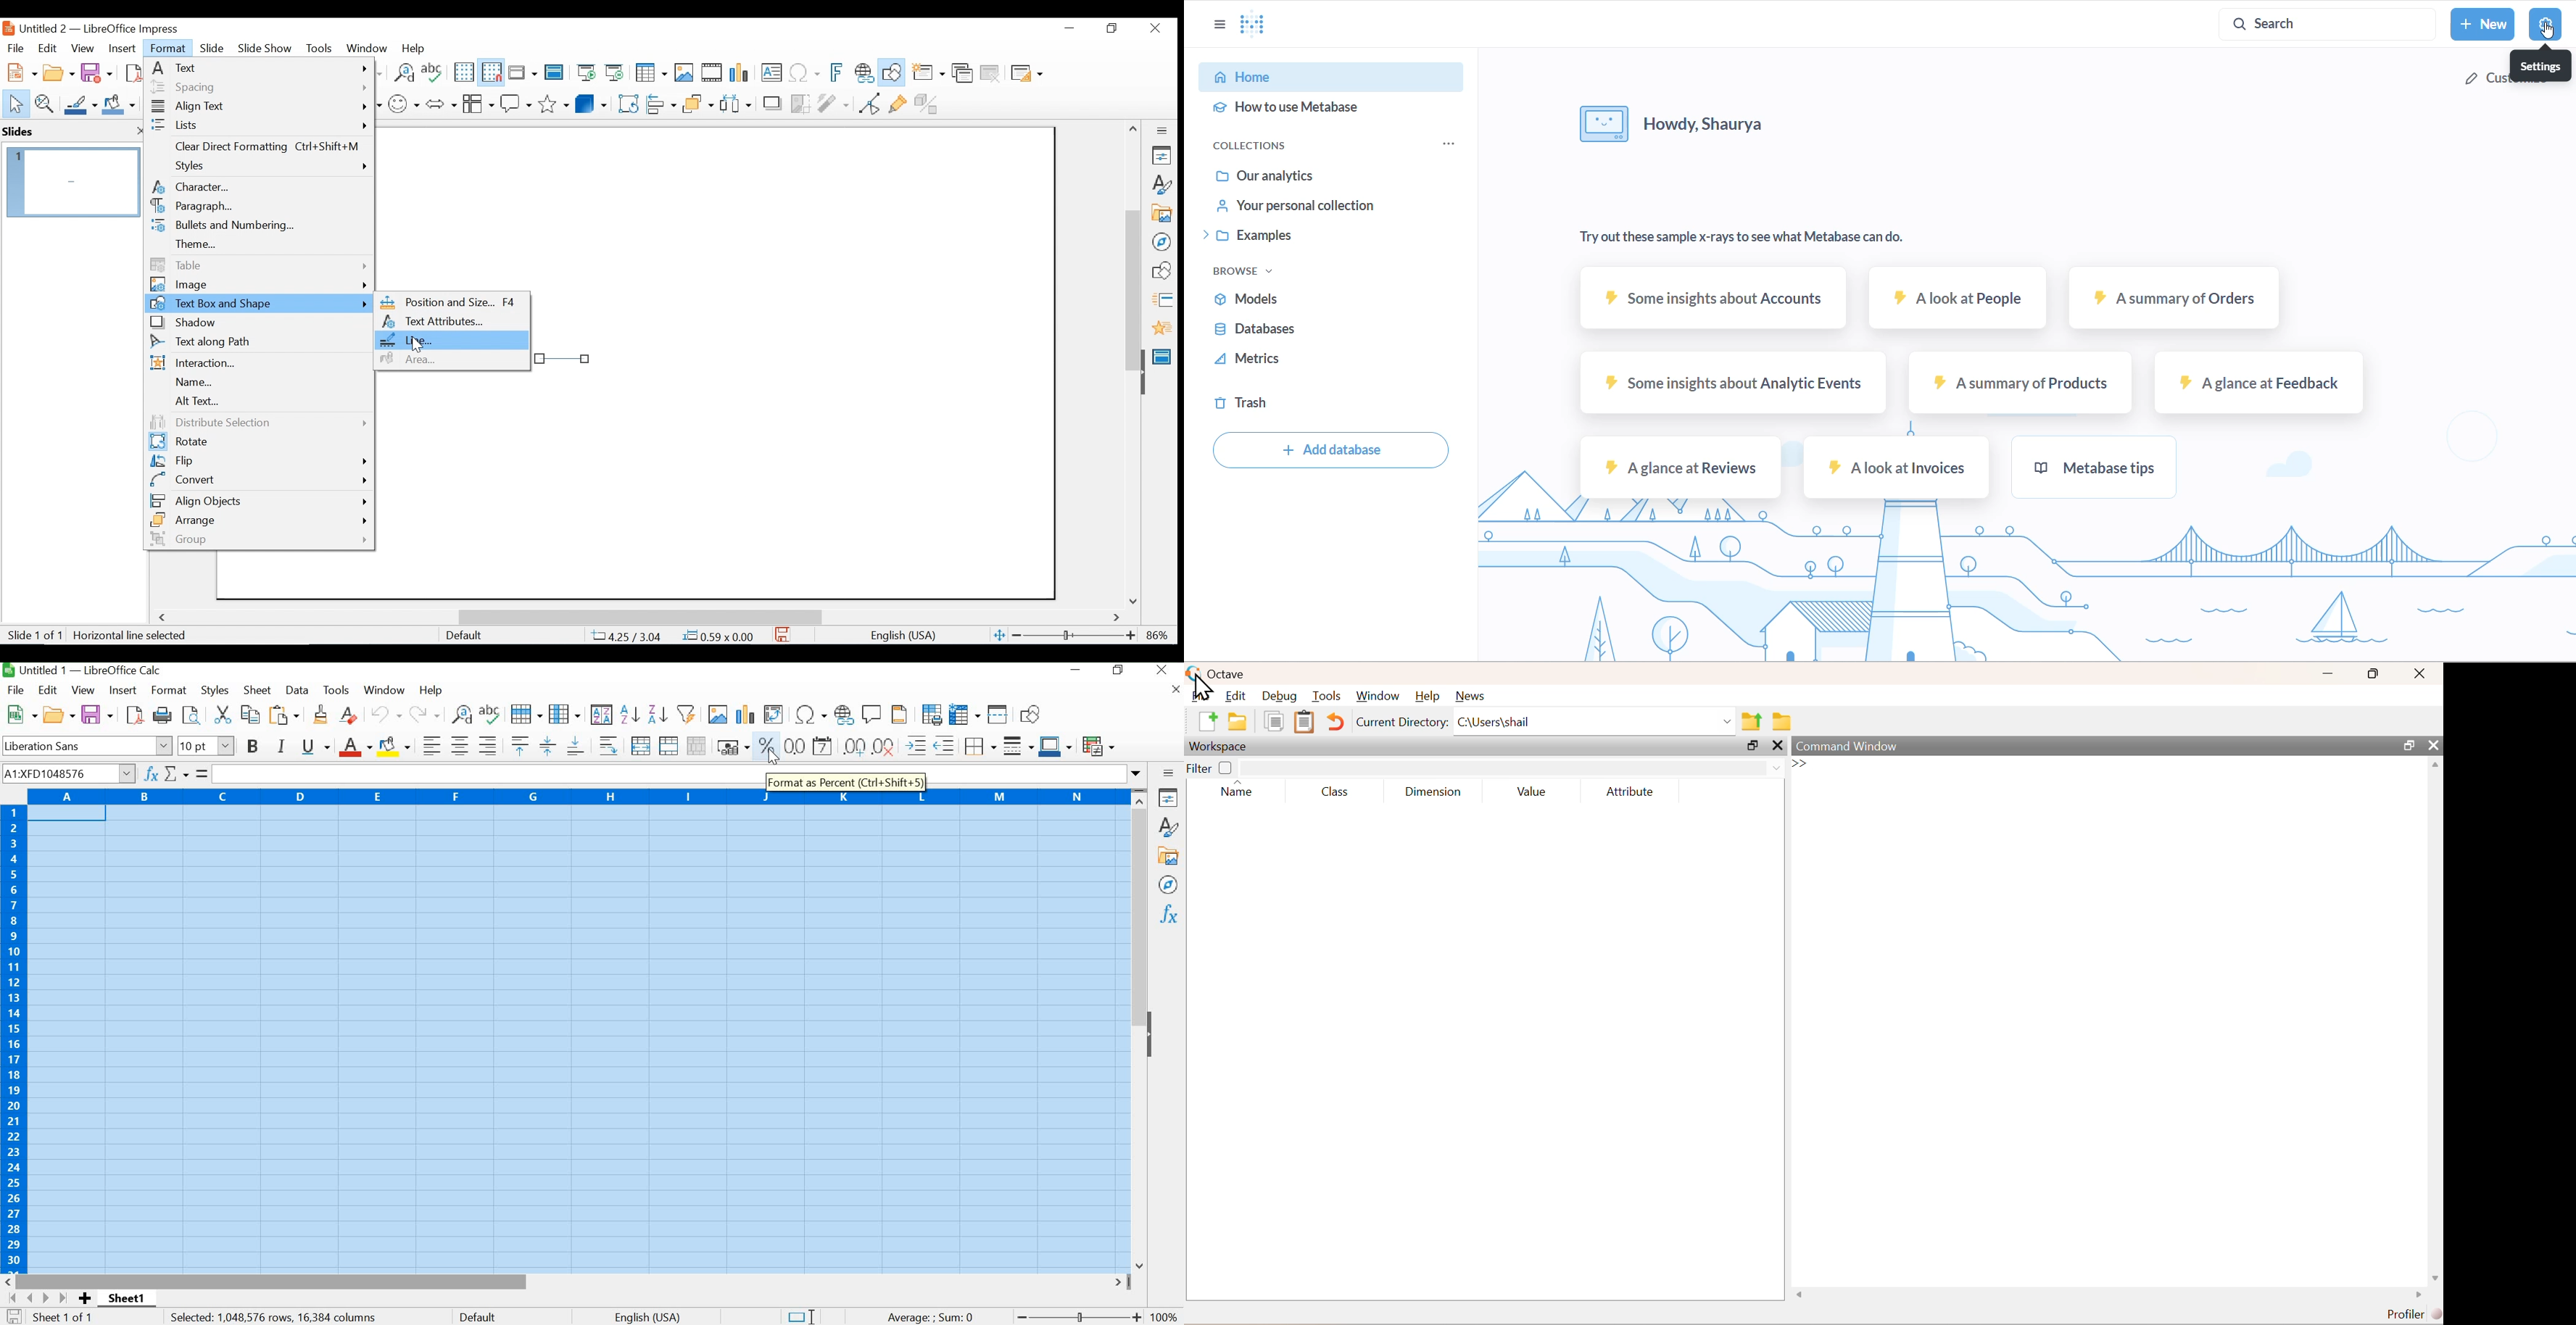 The width and height of the screenshot is (2576, 1344). I want to click on Sidebar Settings, so click(1163, 131).